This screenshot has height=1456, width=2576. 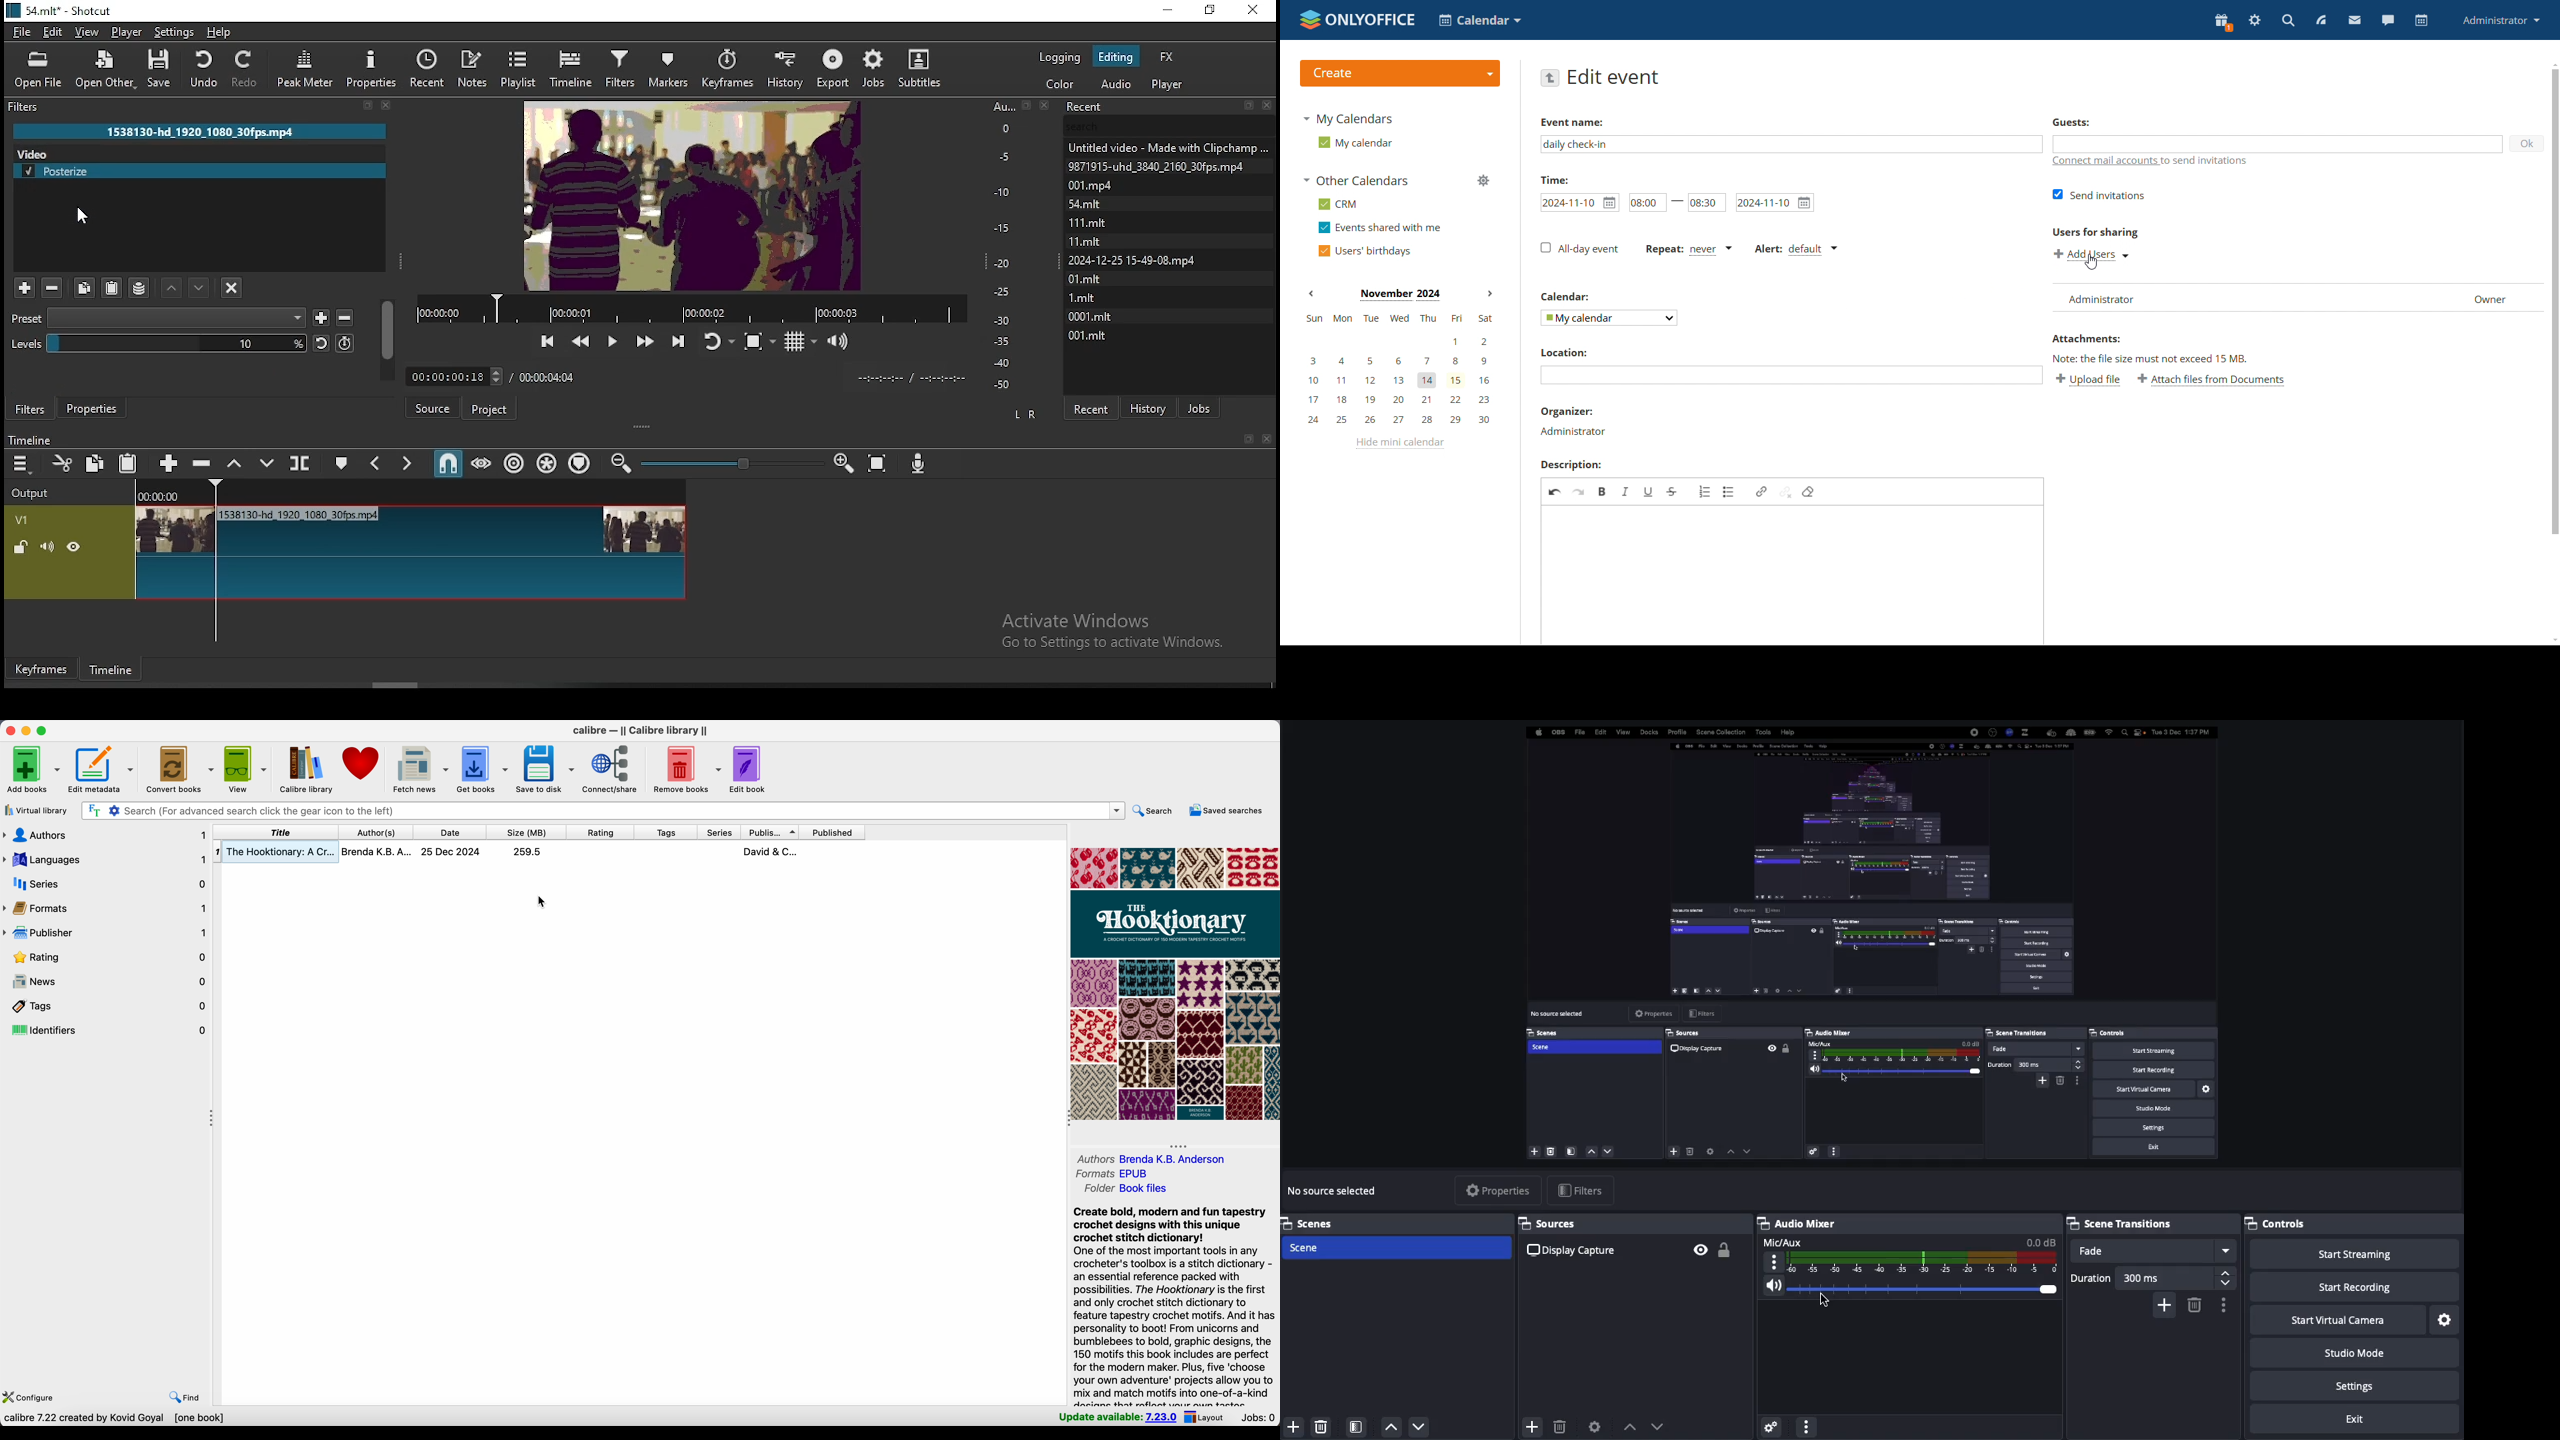 I want to click on David & C, so click(x=771, y=851).